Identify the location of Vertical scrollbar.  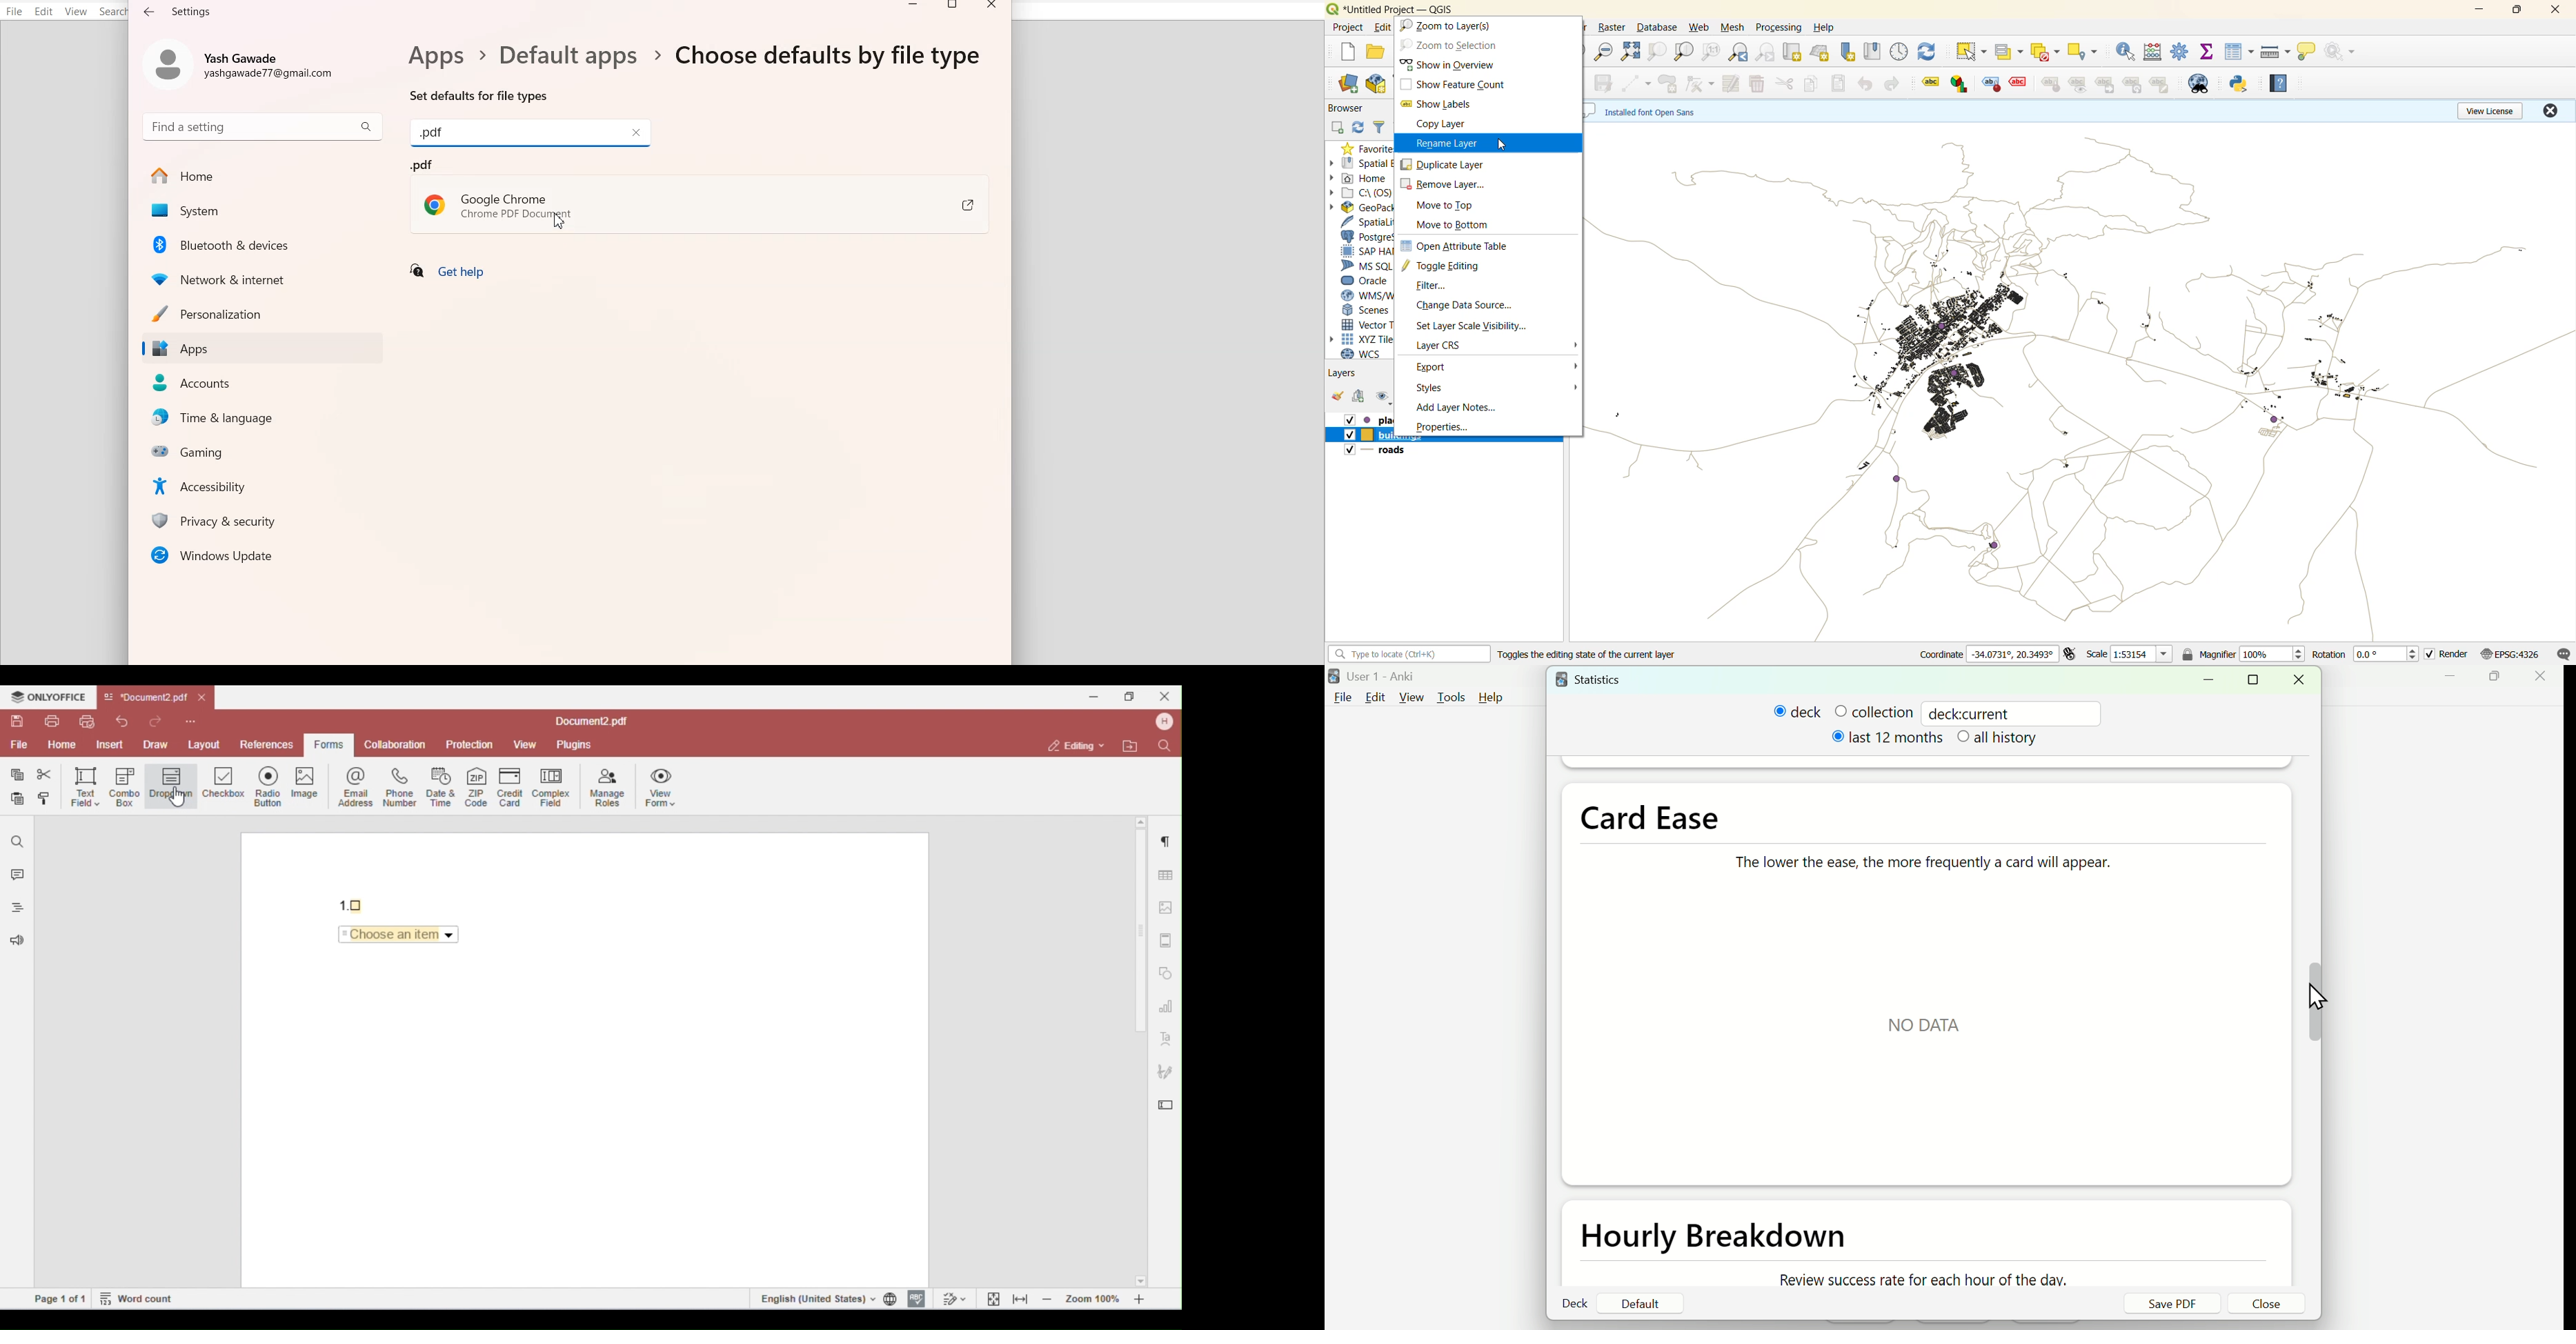
(2316, 1002).